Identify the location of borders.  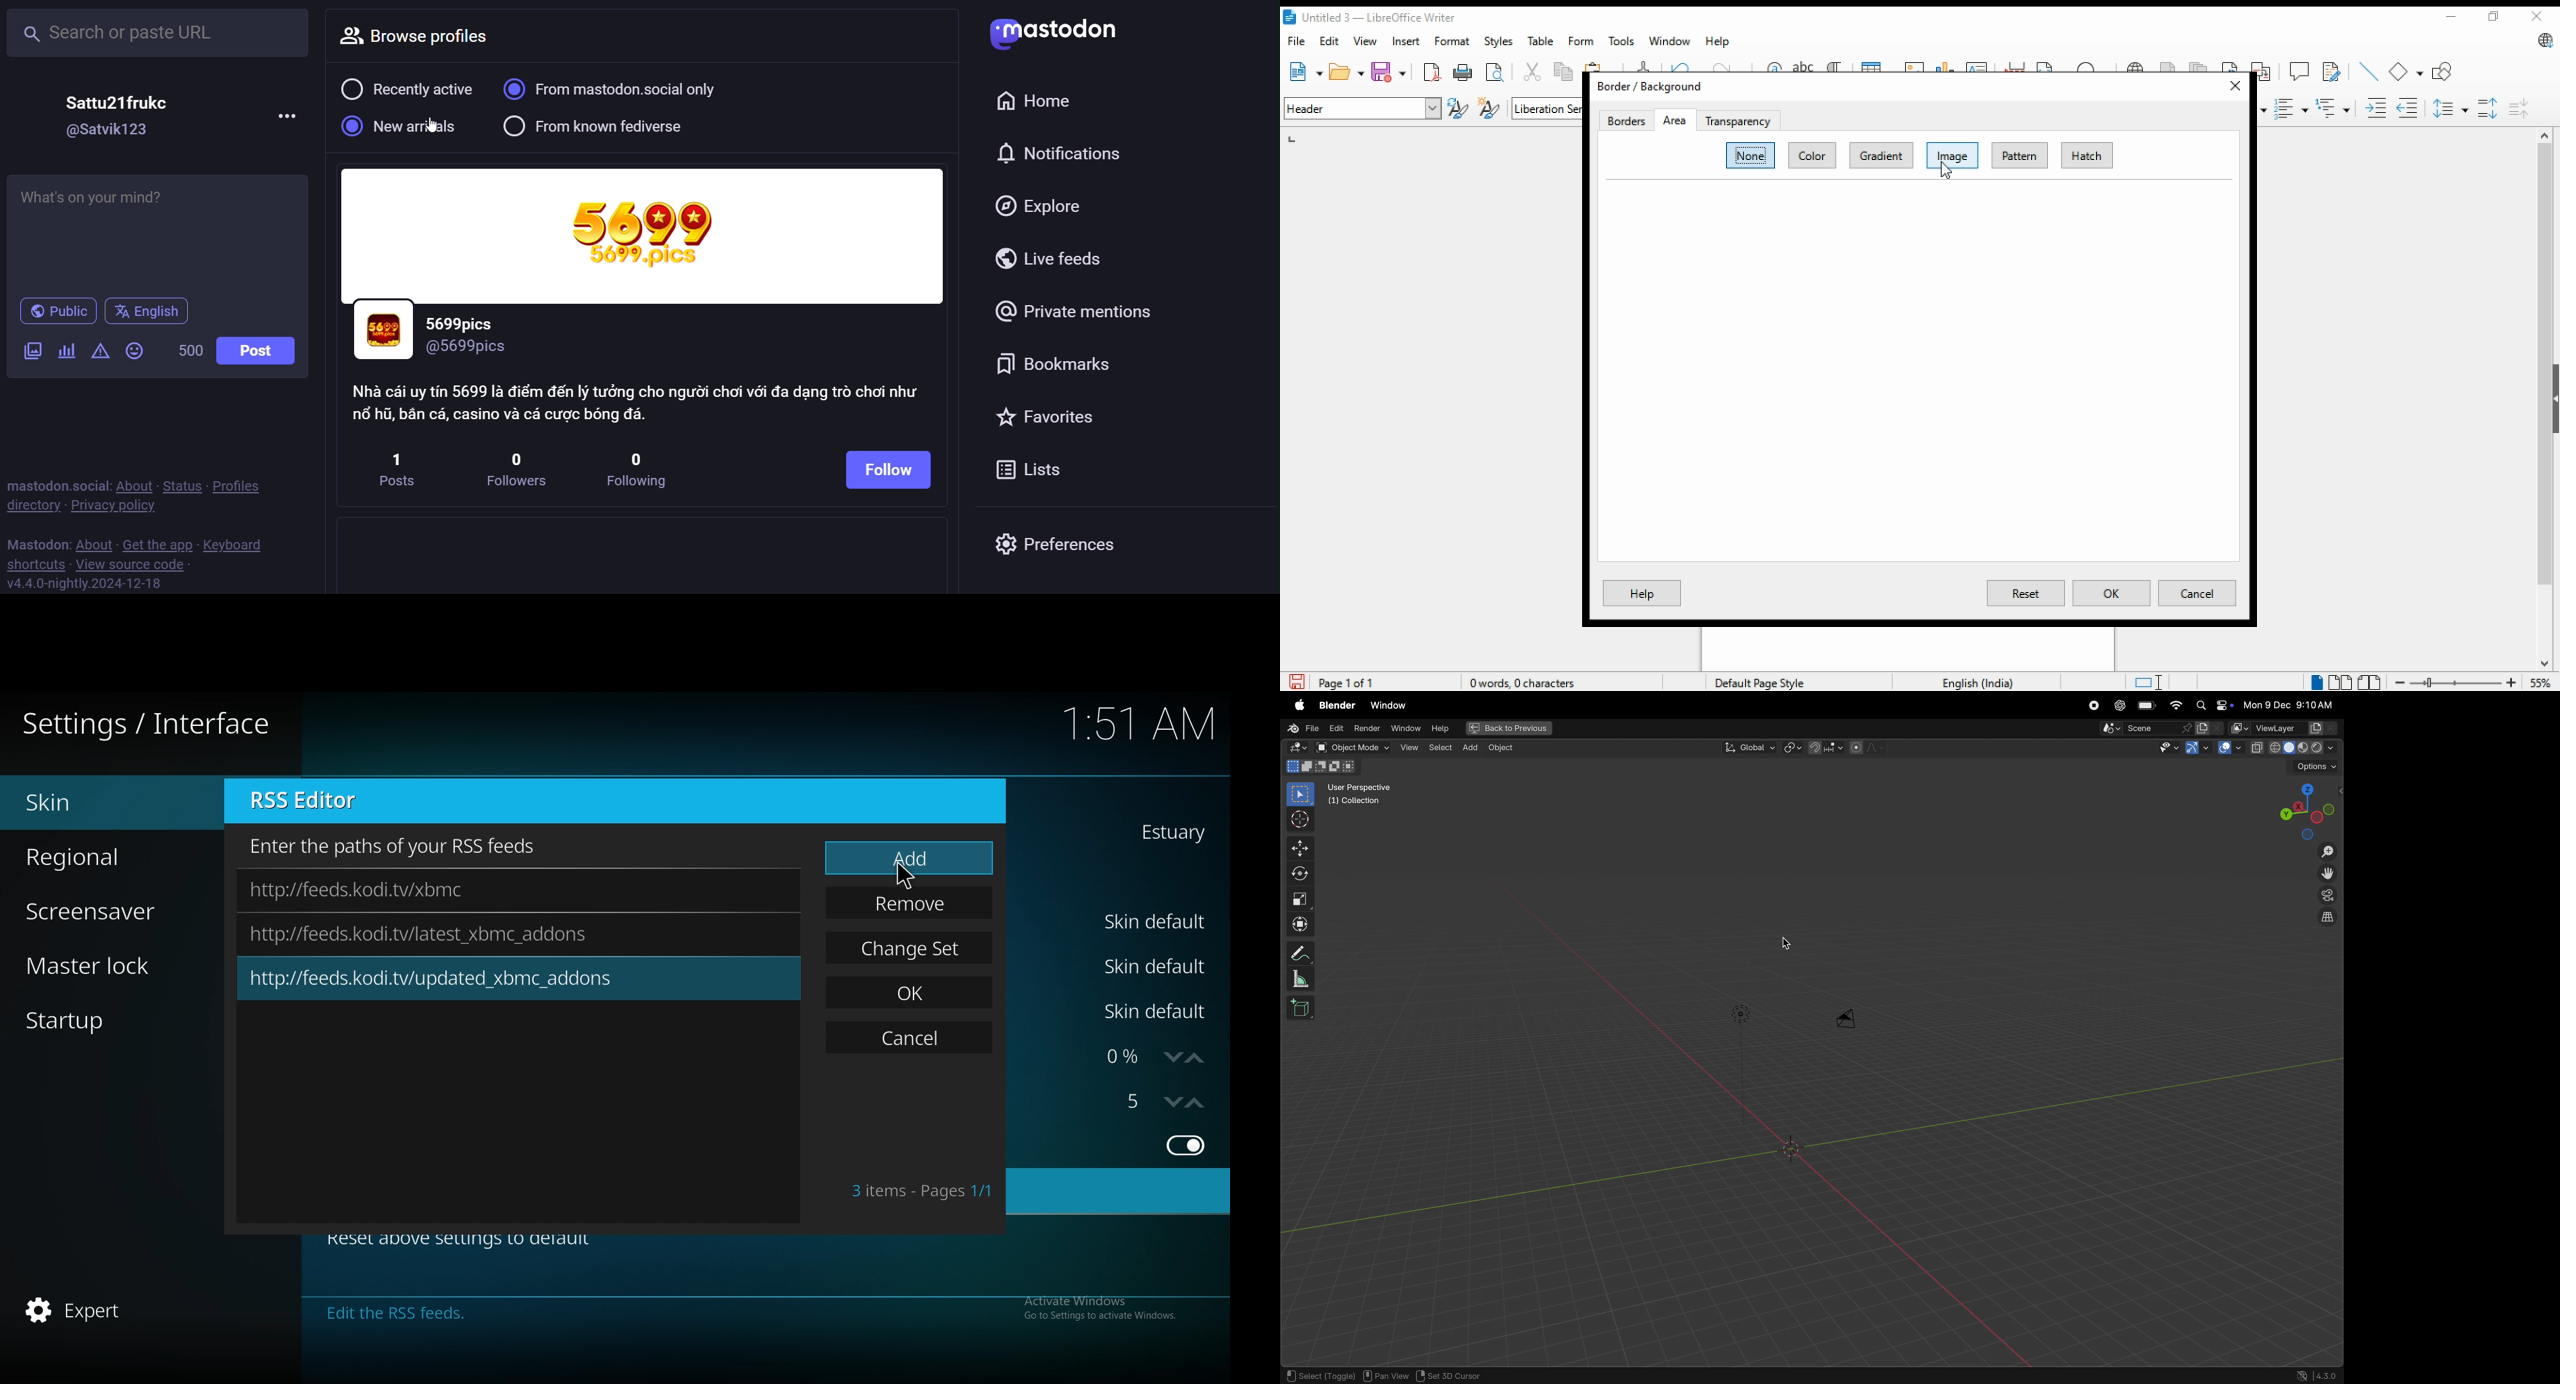
(1625, 120).